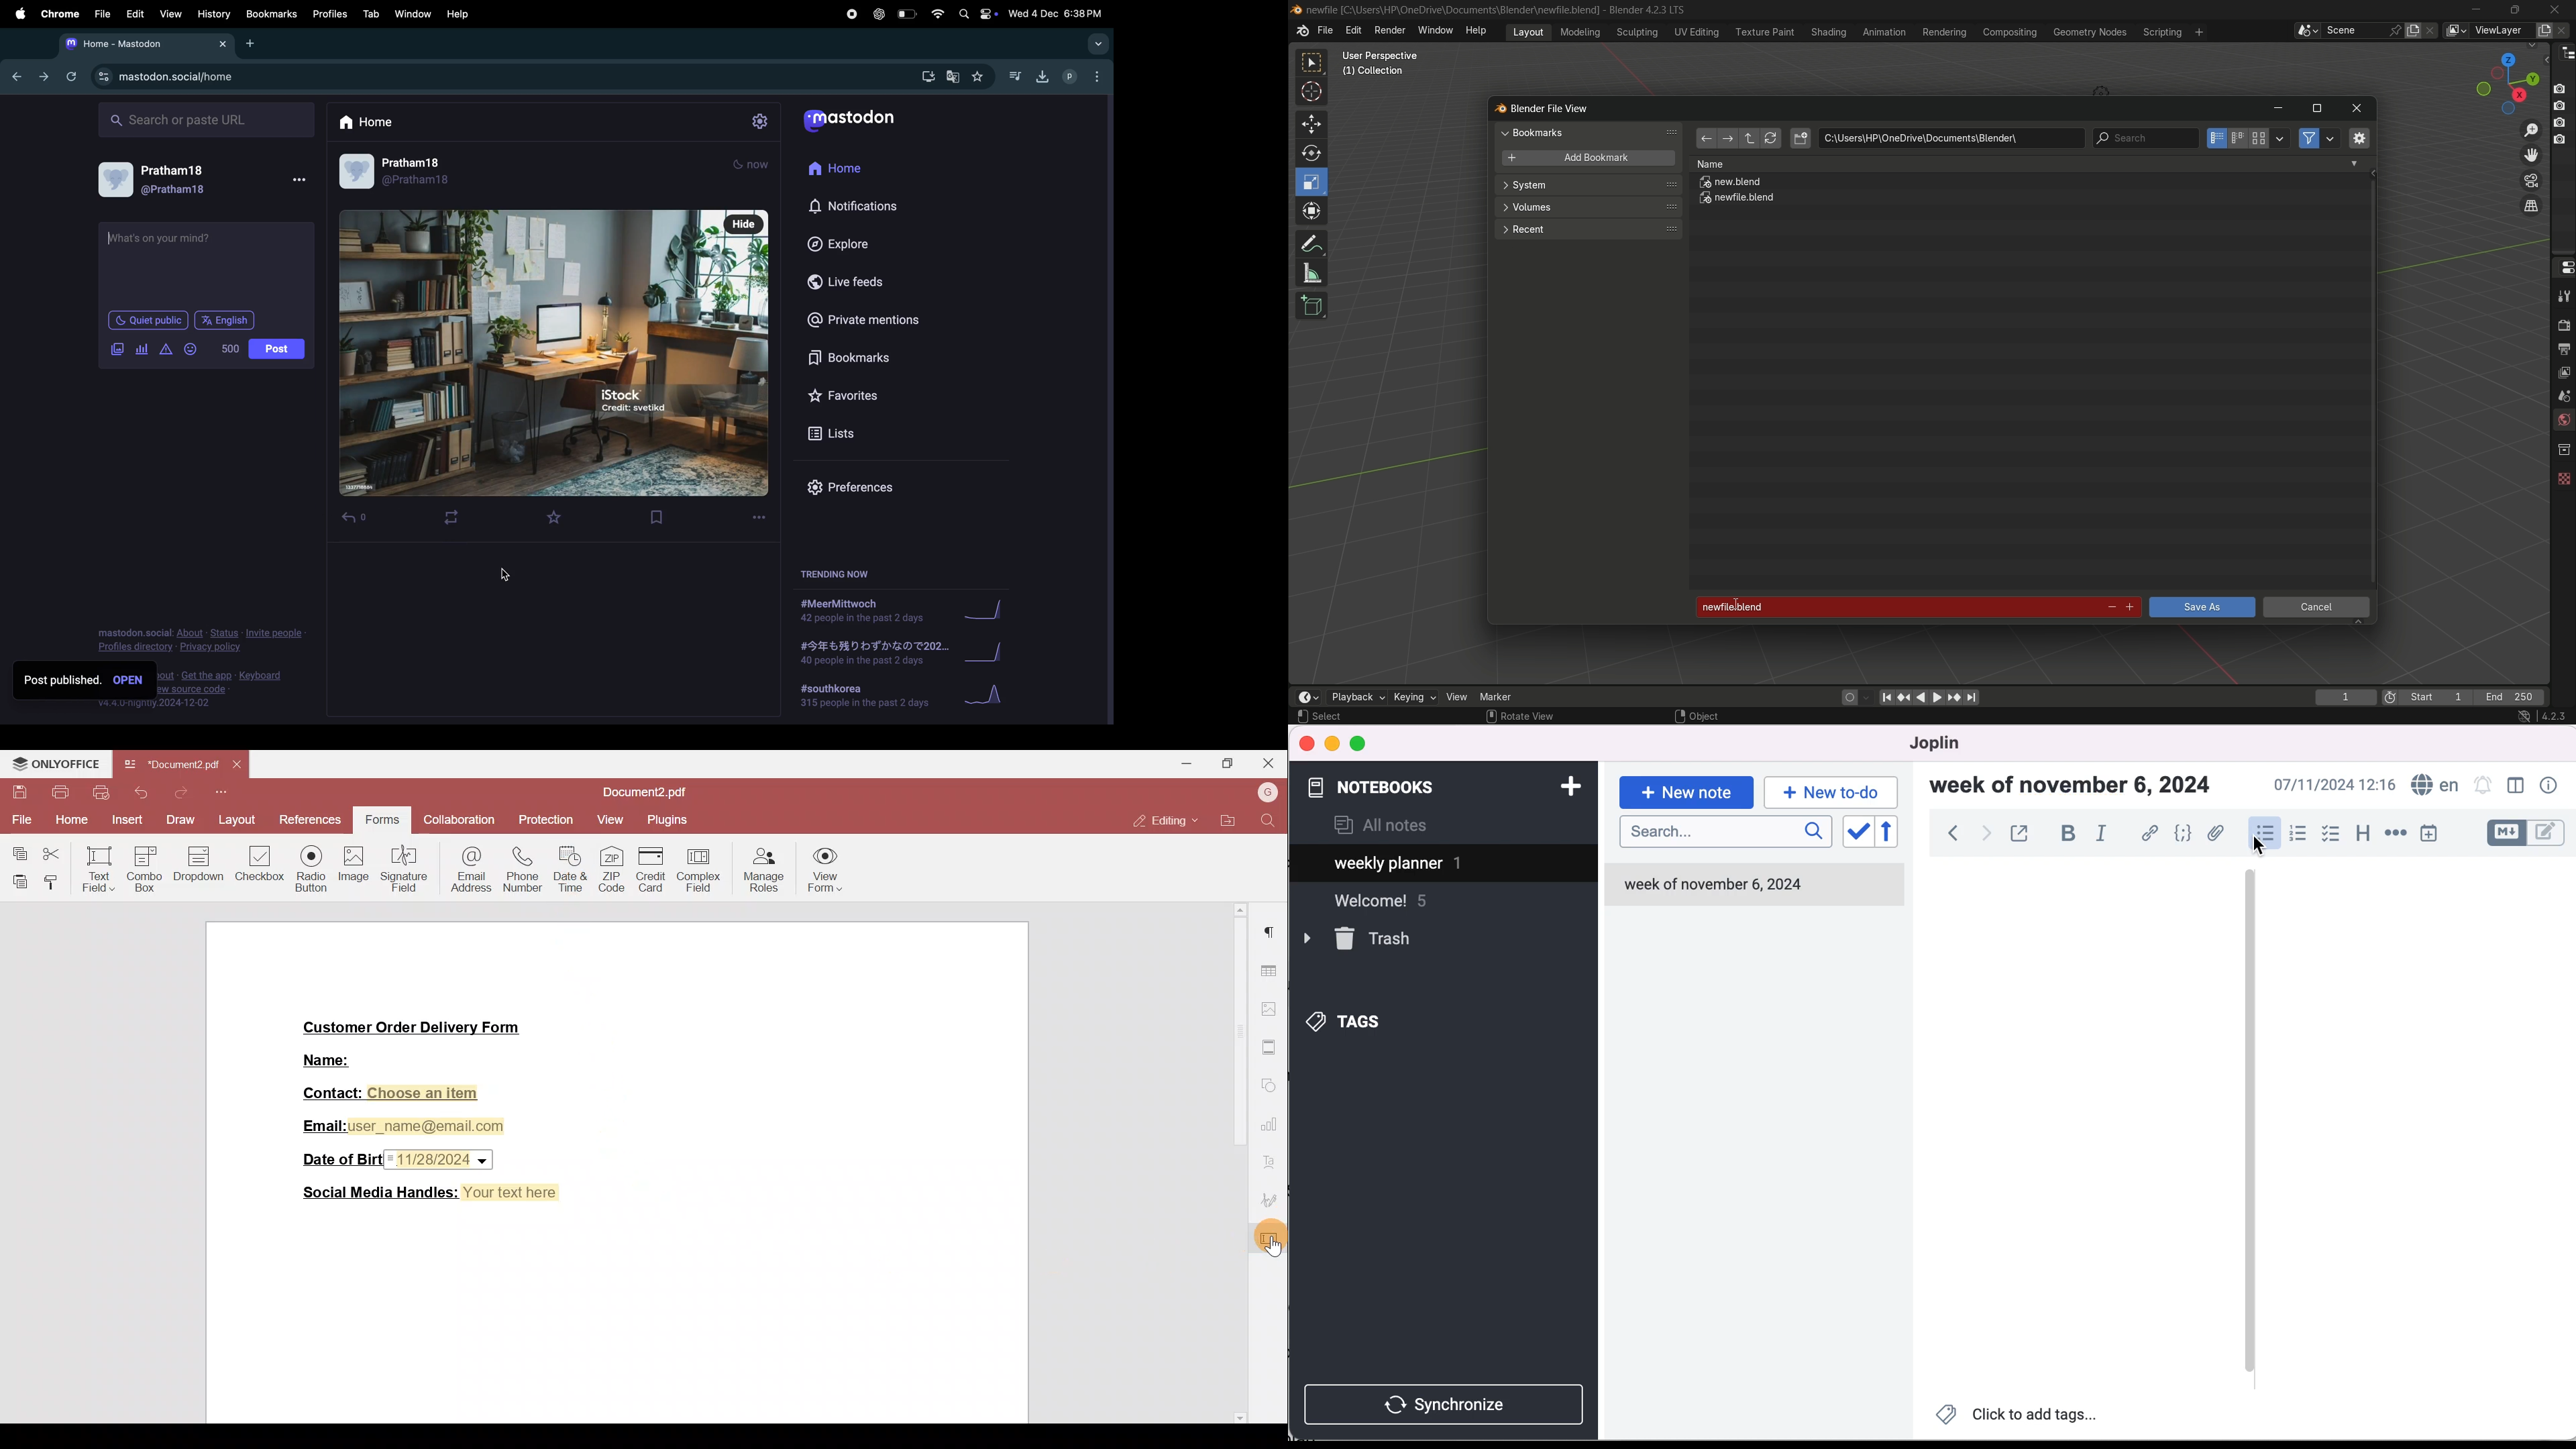 The height and width of the screenshot is (1456, 2576). Describe the element at coordinates (2308, 138) in the screenshot. I see `filter files` at that location.